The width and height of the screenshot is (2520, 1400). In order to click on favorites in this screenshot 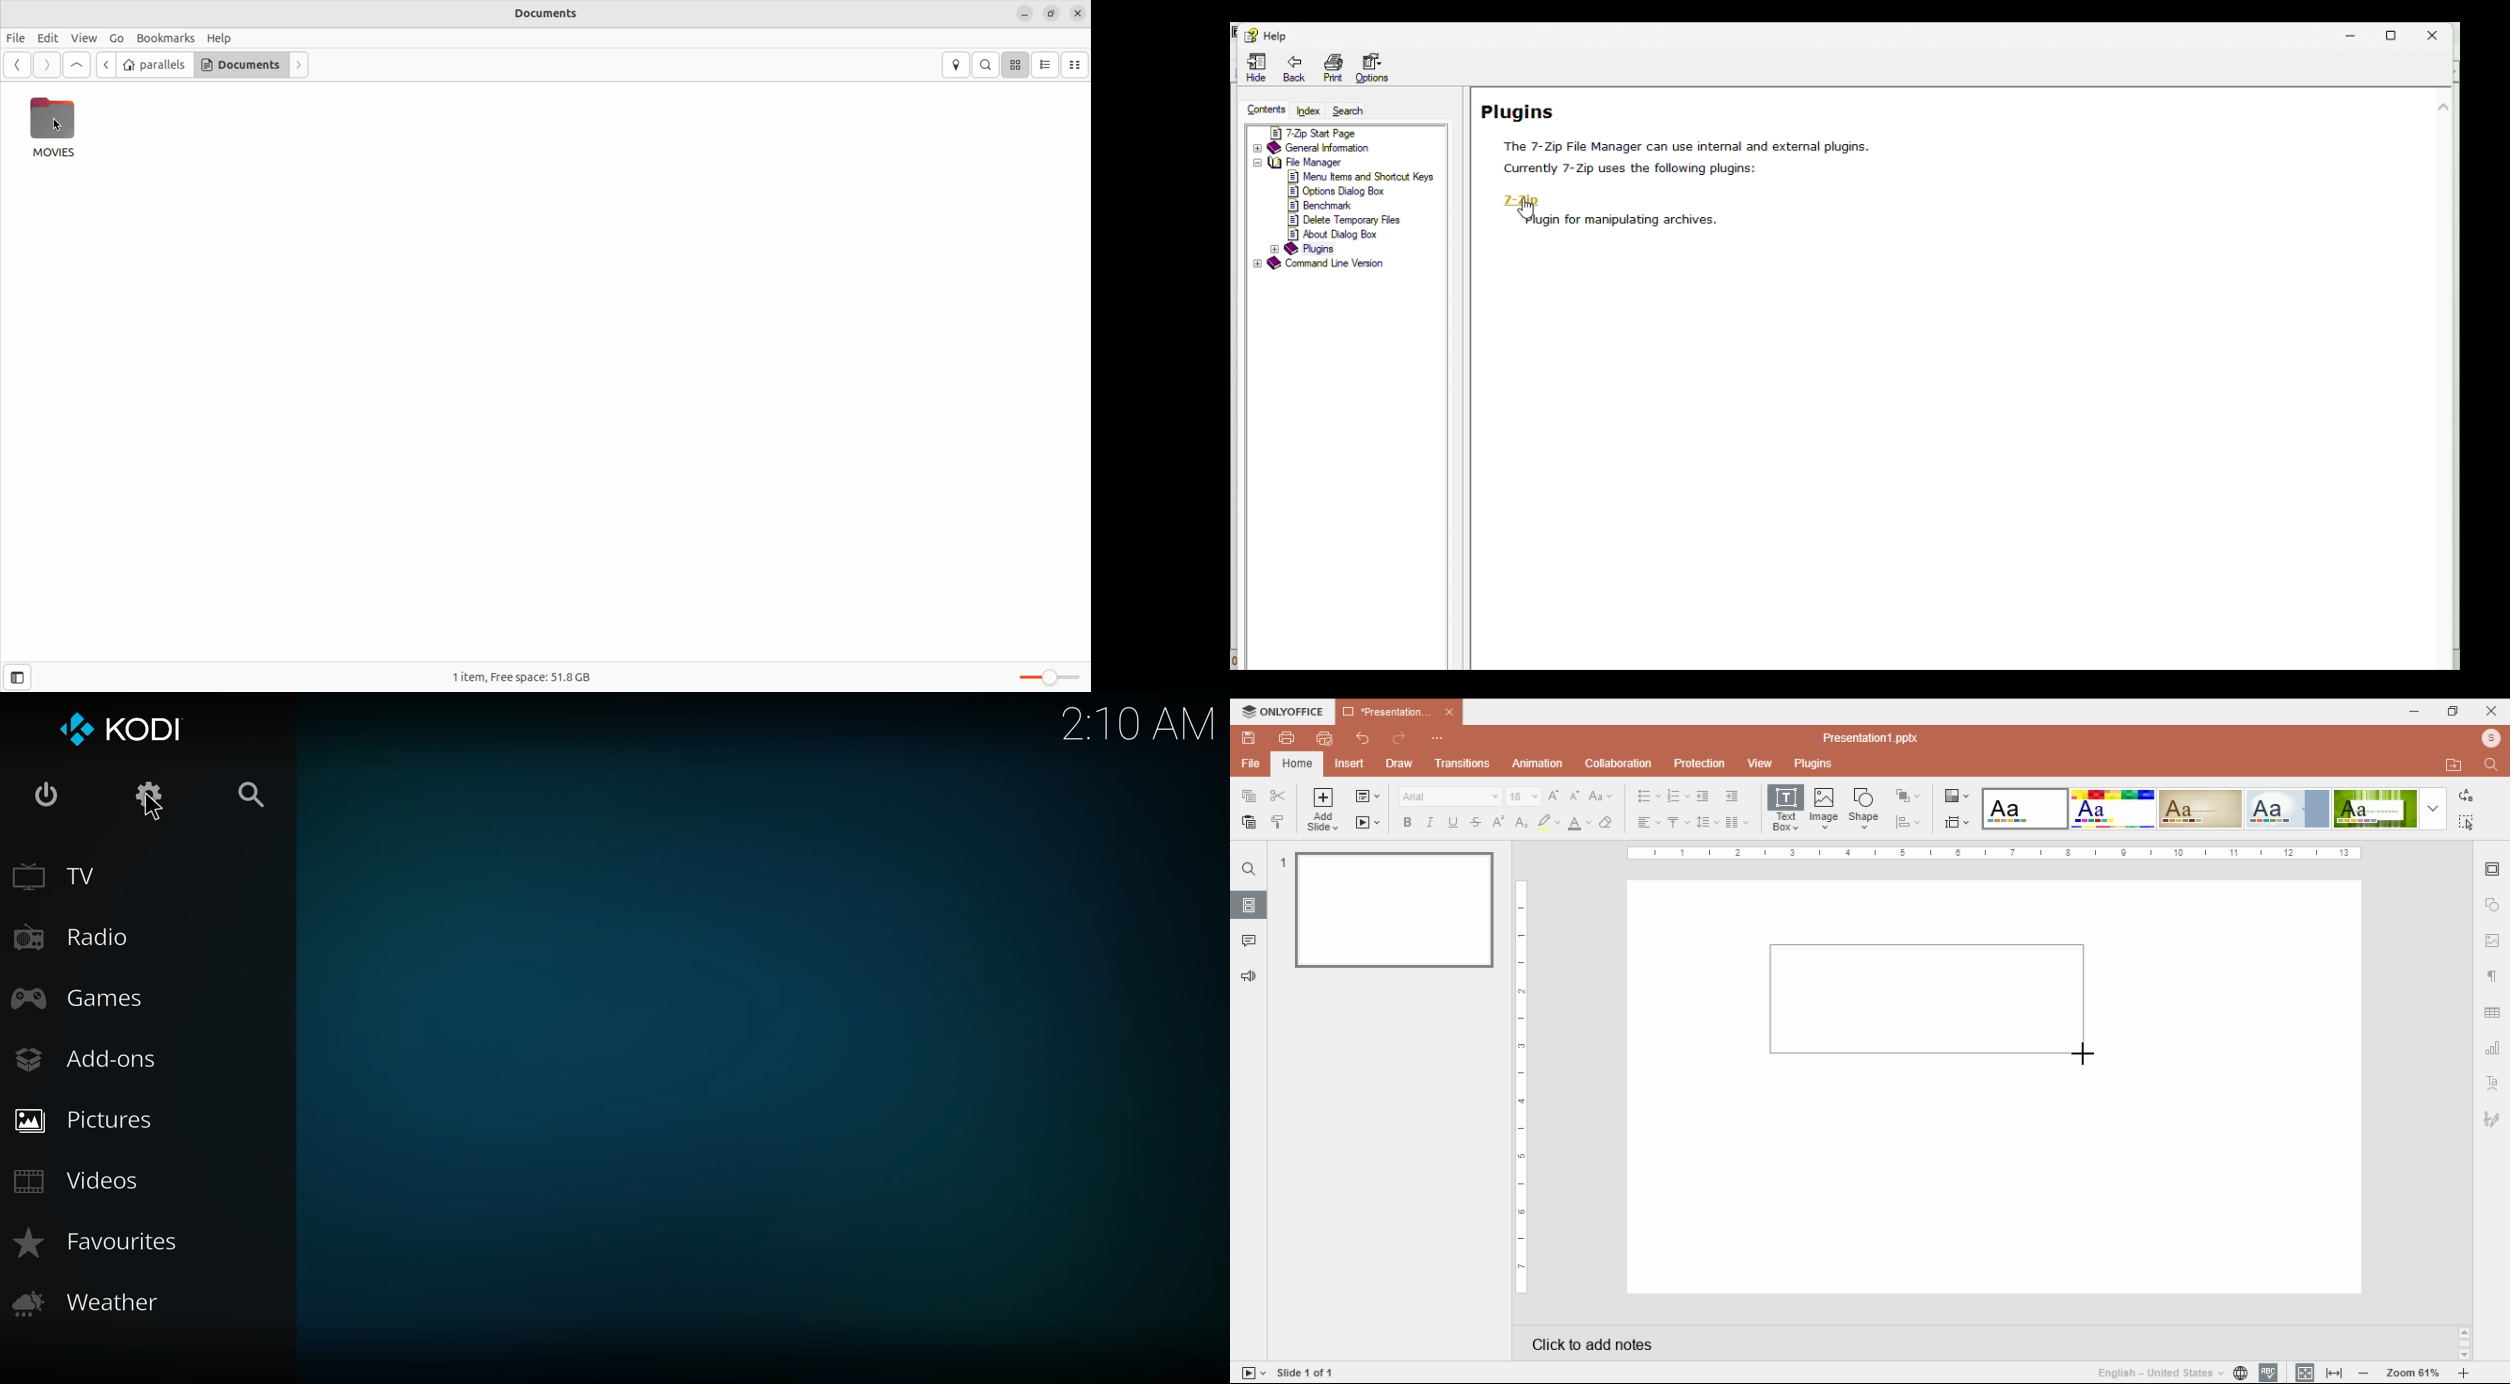, I will do `click(102, 1242)`.